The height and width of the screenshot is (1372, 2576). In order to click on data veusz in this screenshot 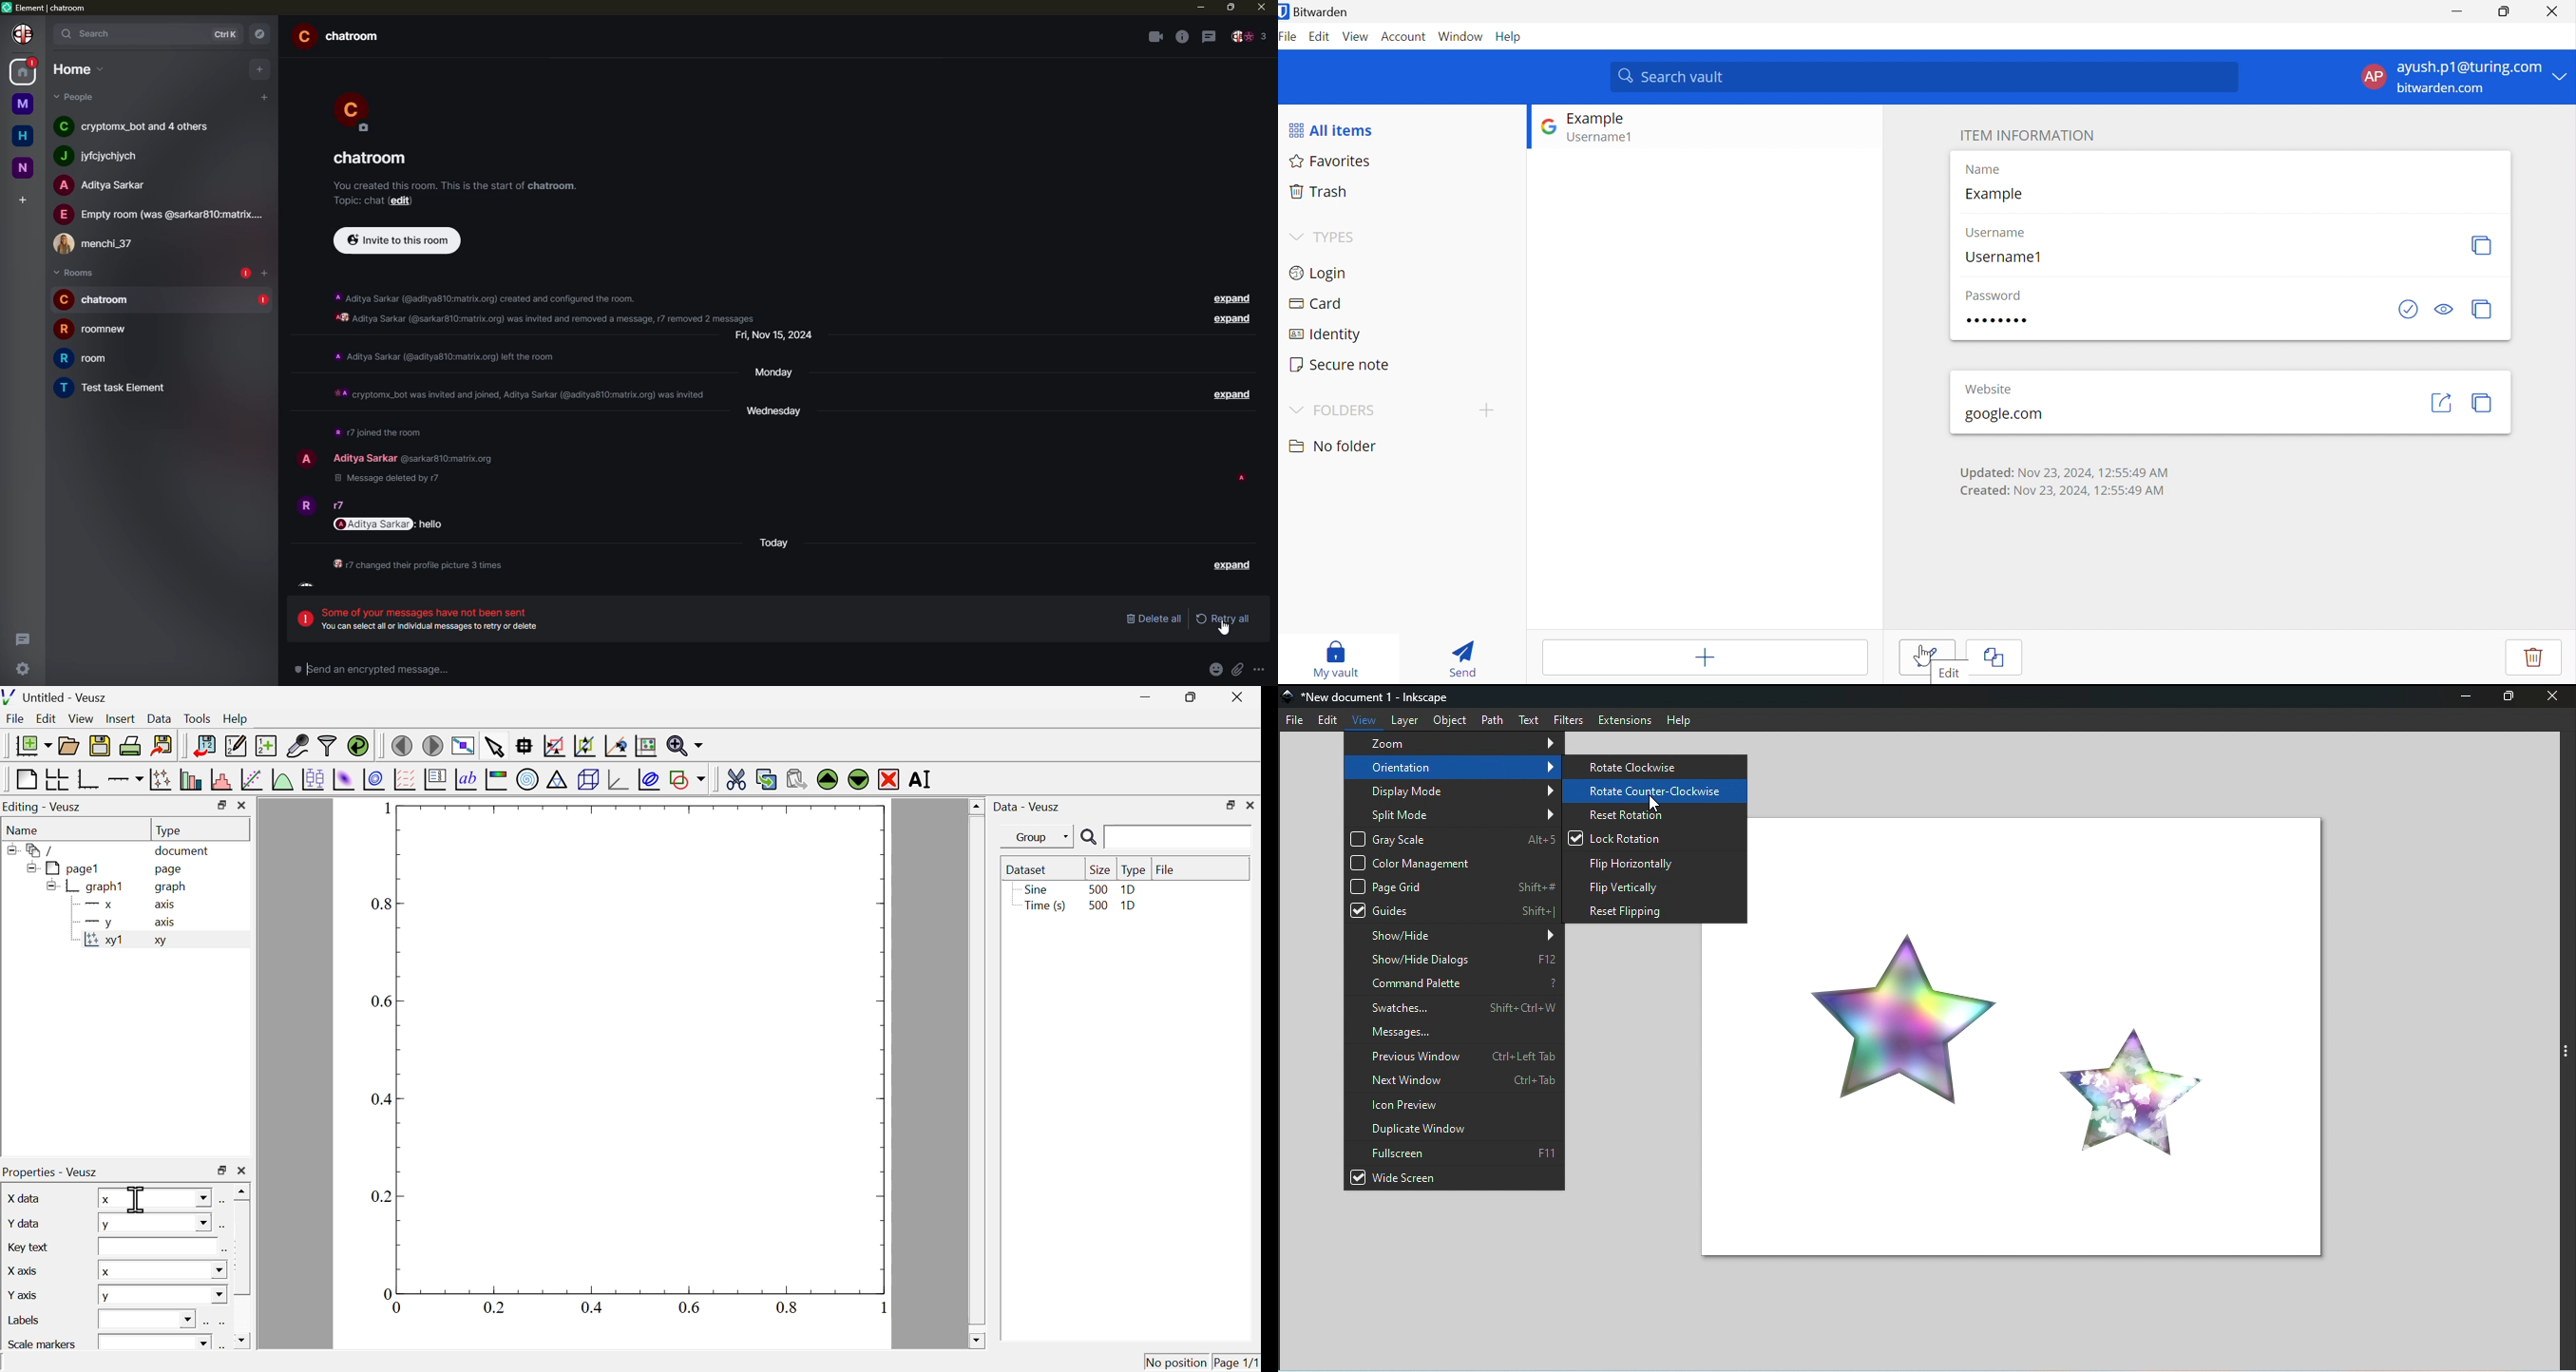, I will do `click(1028, 806)`.